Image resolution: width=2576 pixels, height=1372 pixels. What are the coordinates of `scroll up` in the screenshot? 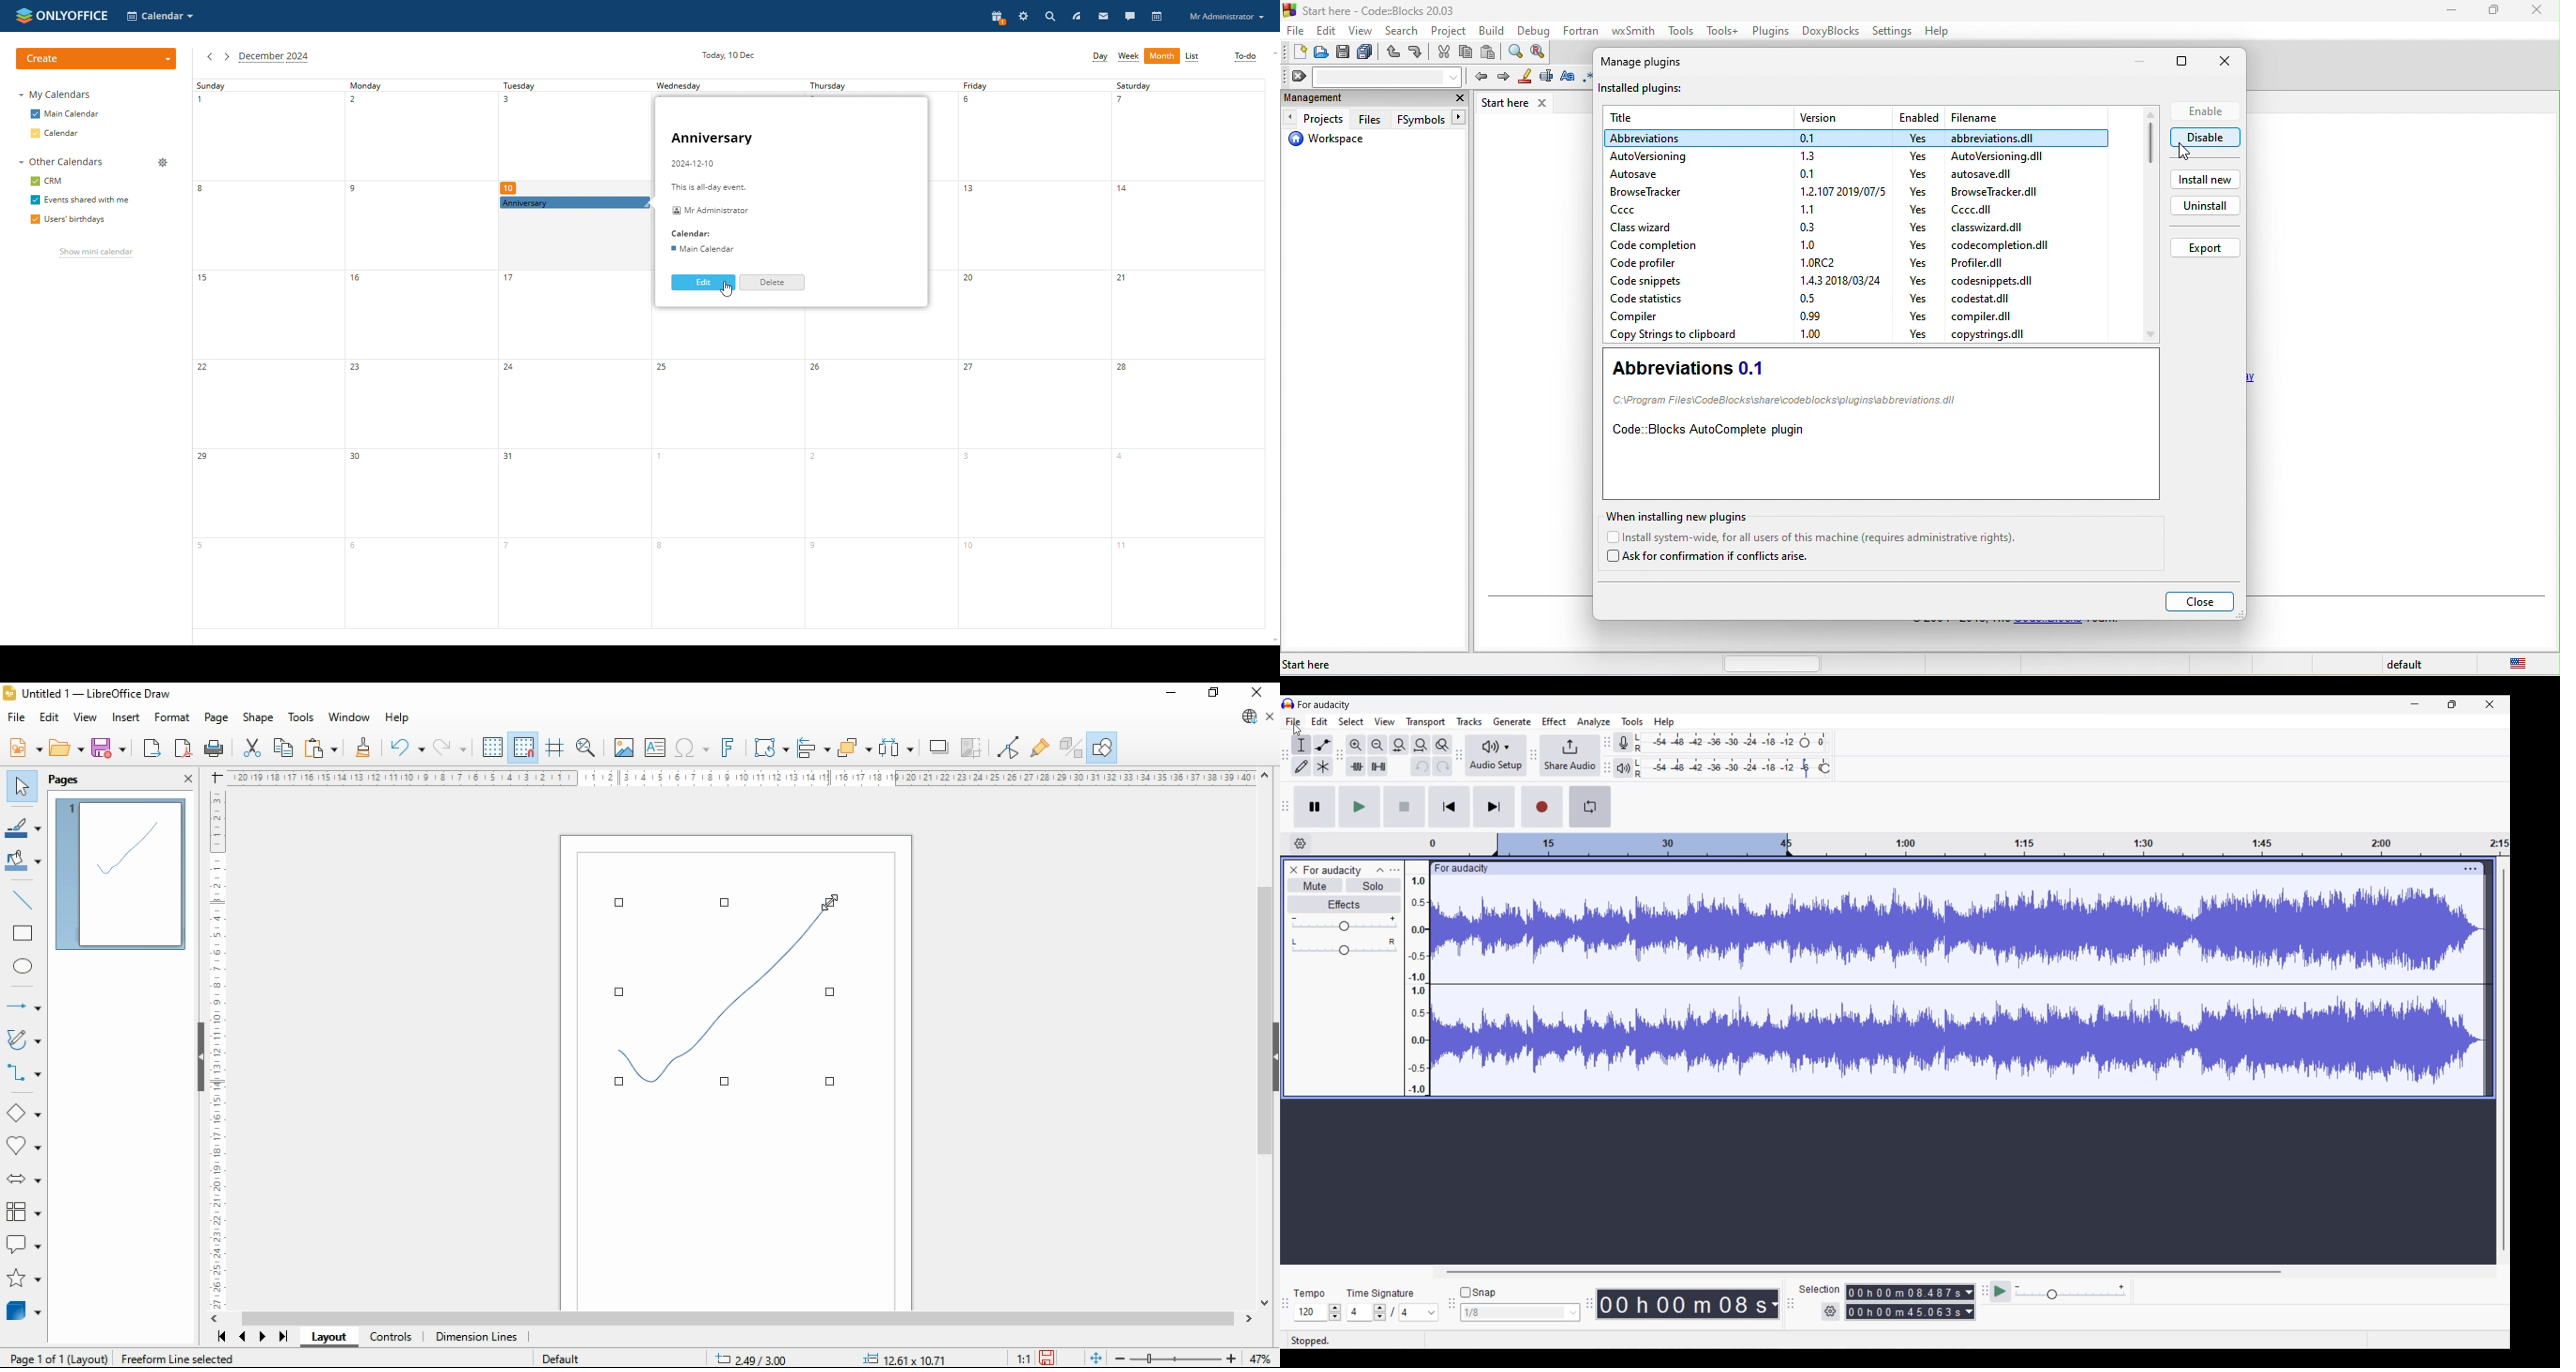 It's located at (1272, 53).